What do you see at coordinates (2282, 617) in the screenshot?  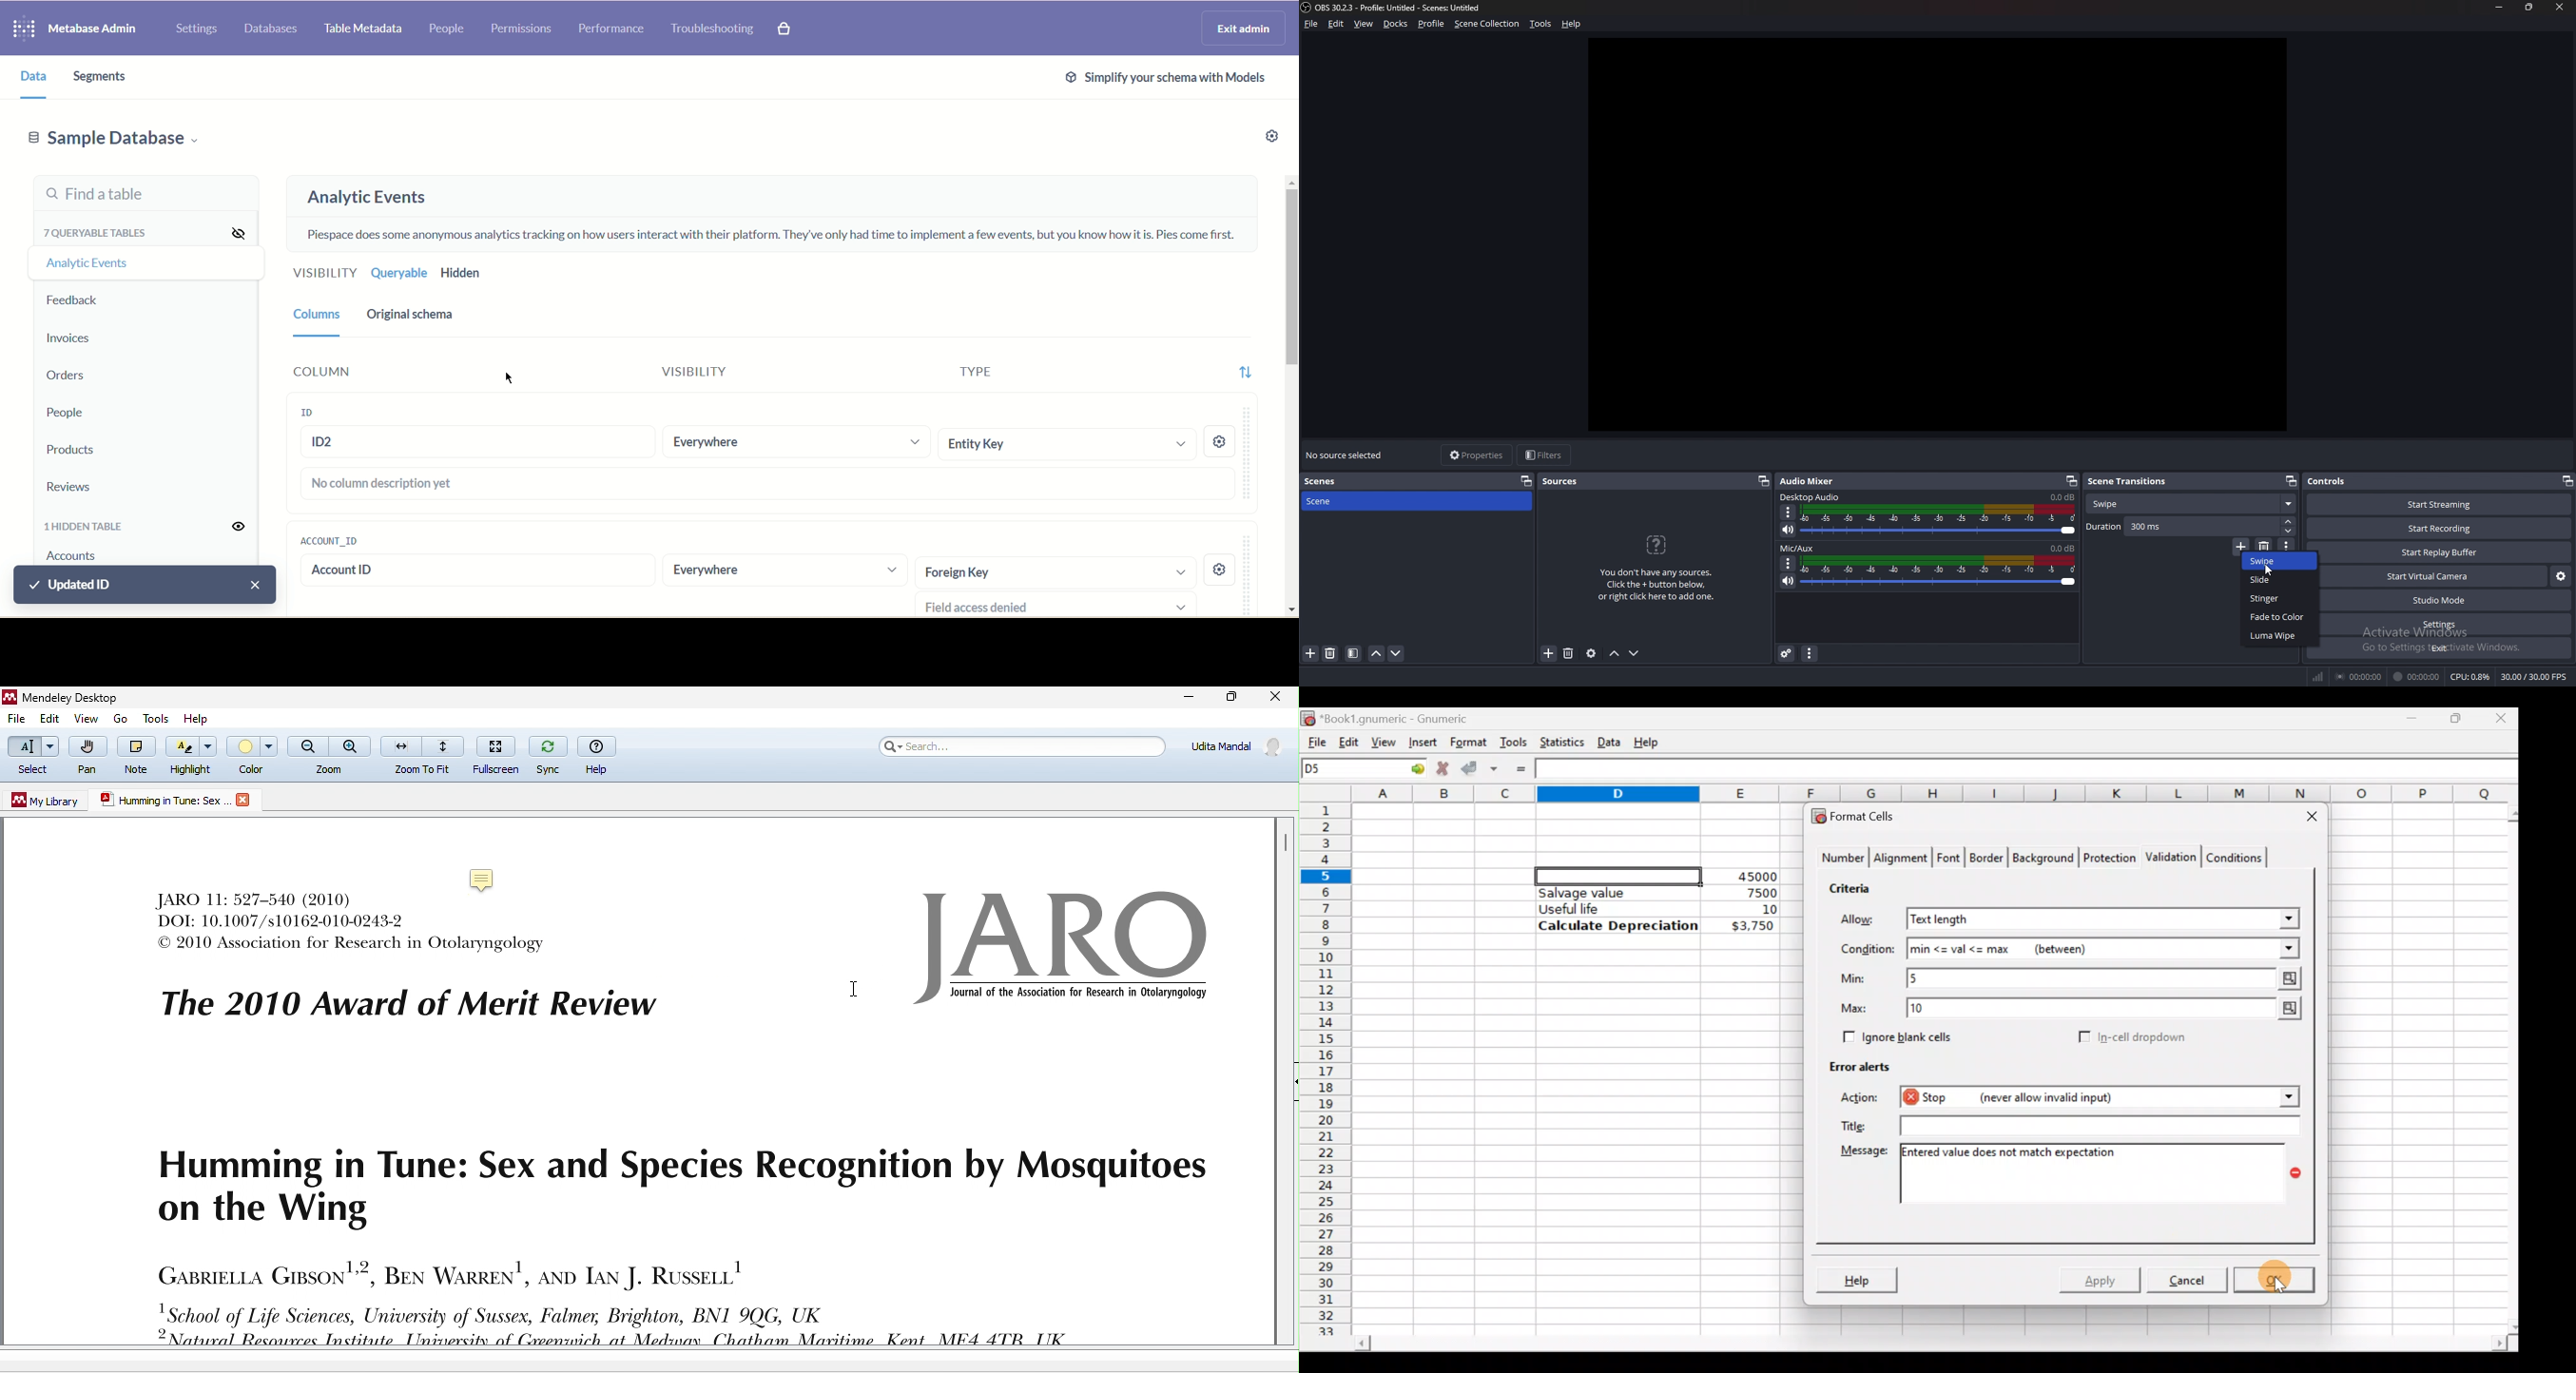 I see `fade to color` at bounding box center [2282, 617].